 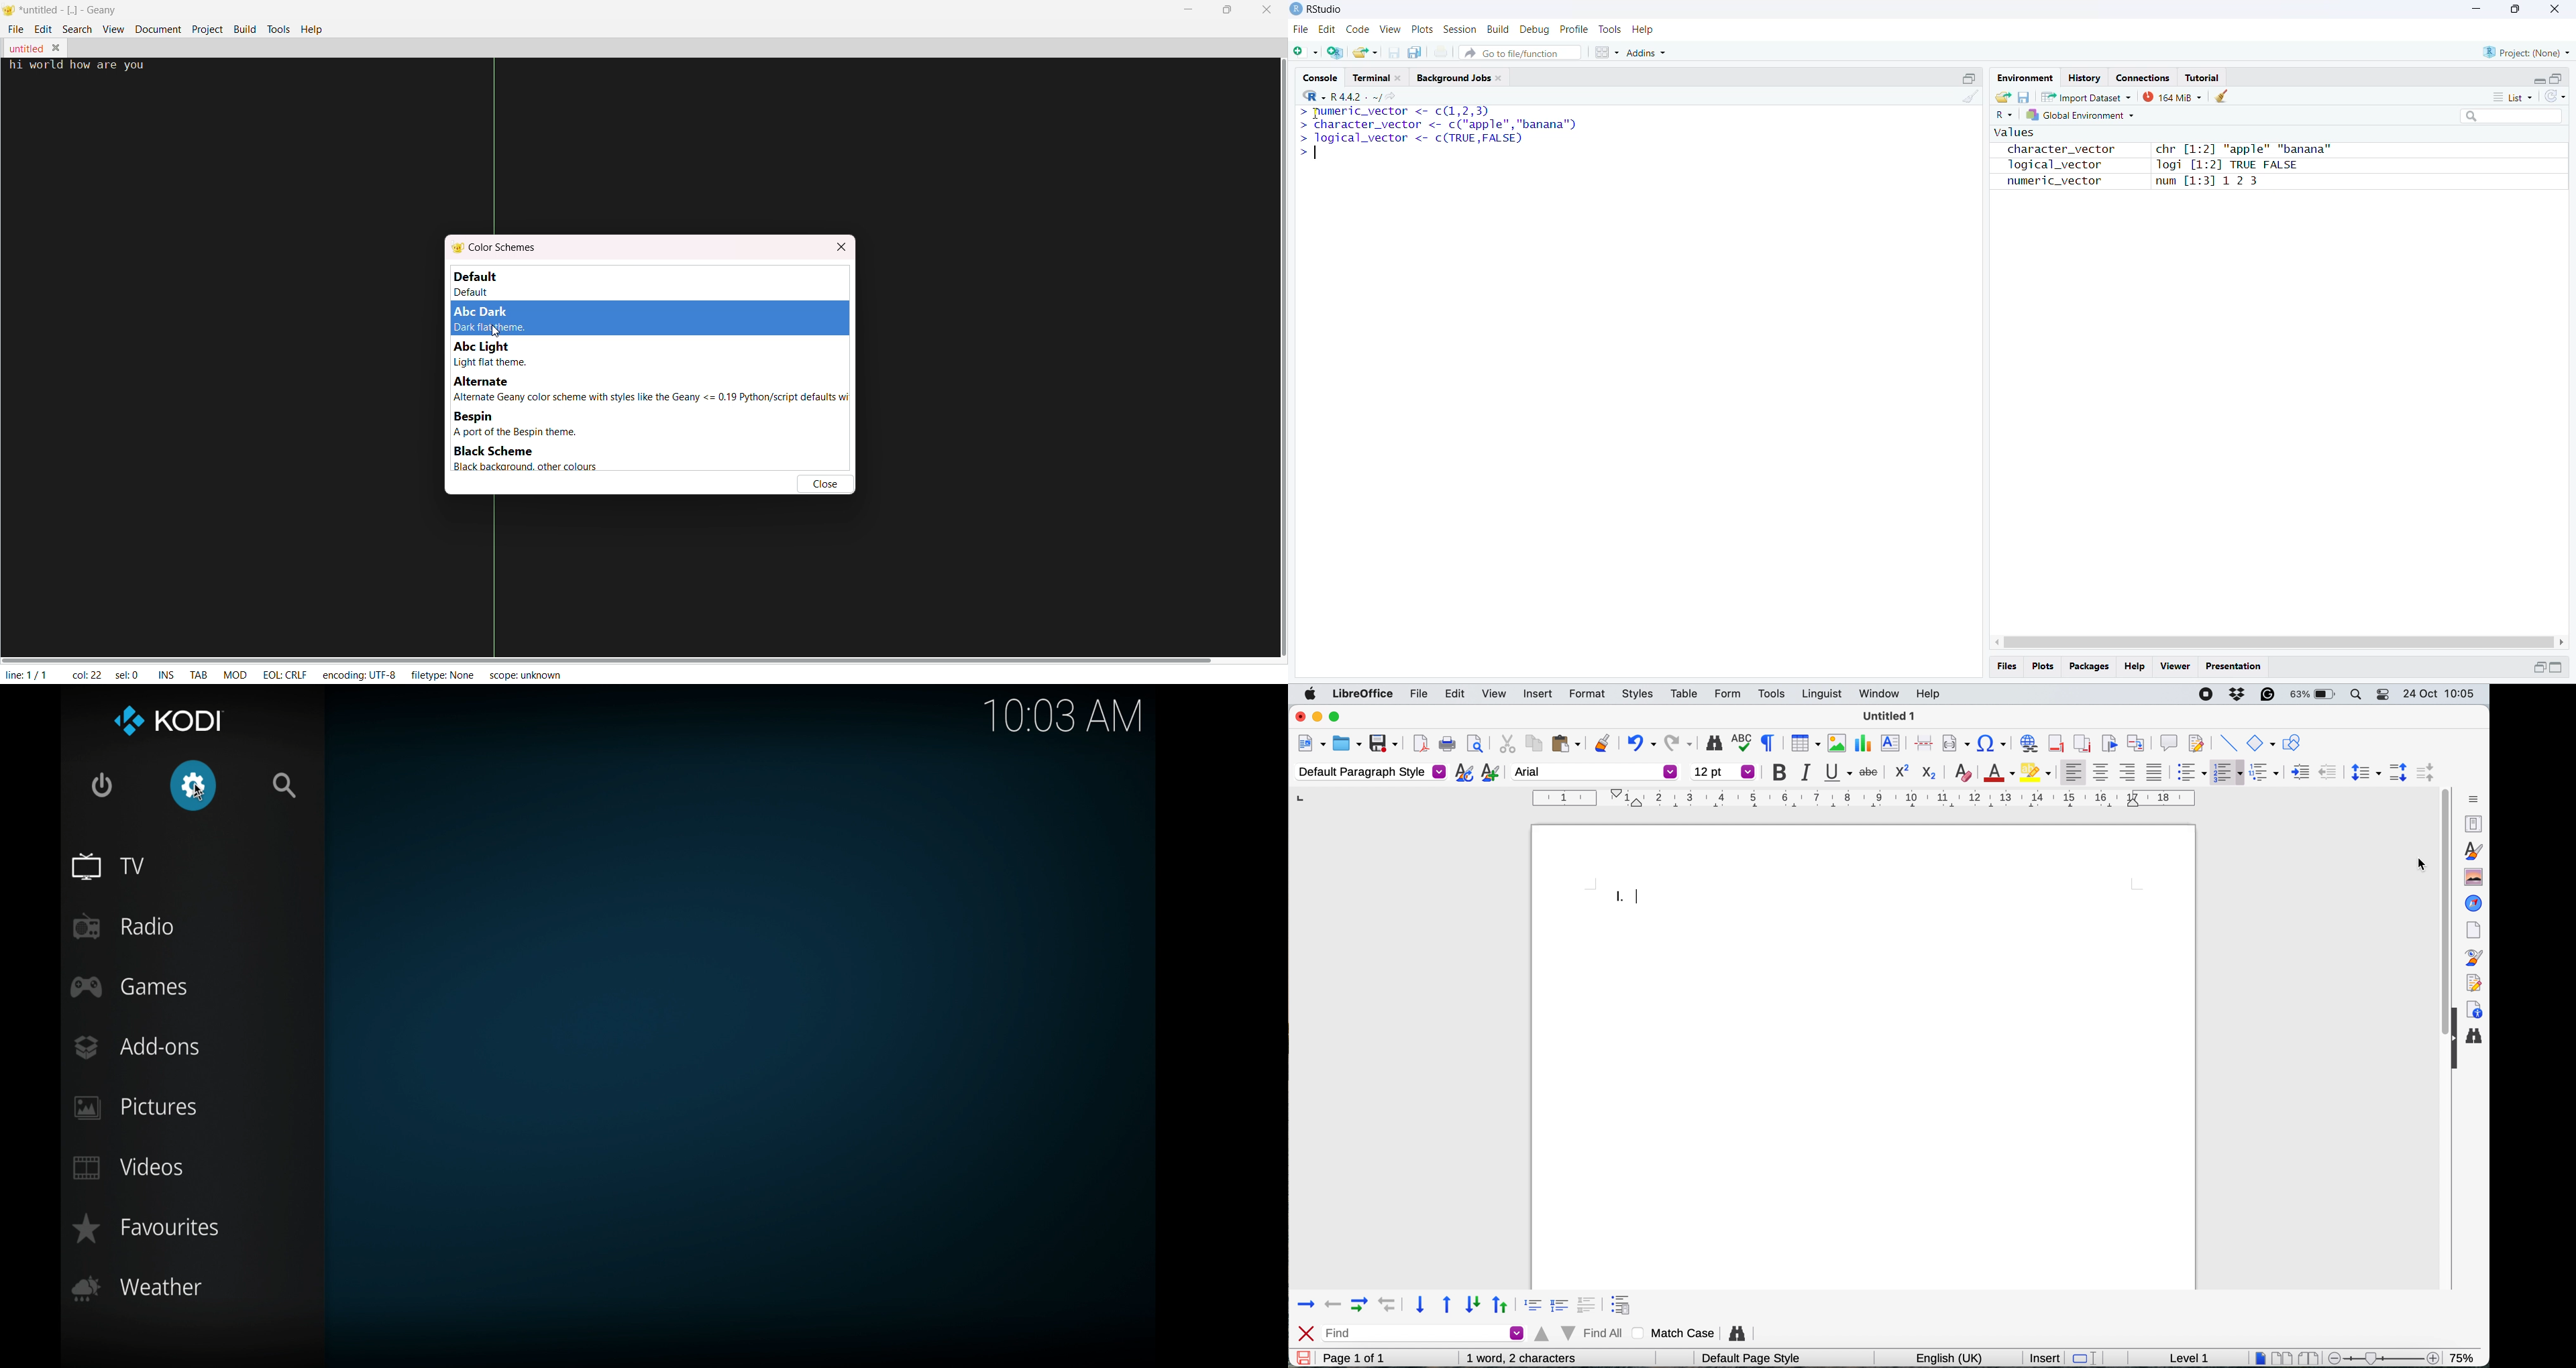 I want to click on values, so click(x=2012, y=133).